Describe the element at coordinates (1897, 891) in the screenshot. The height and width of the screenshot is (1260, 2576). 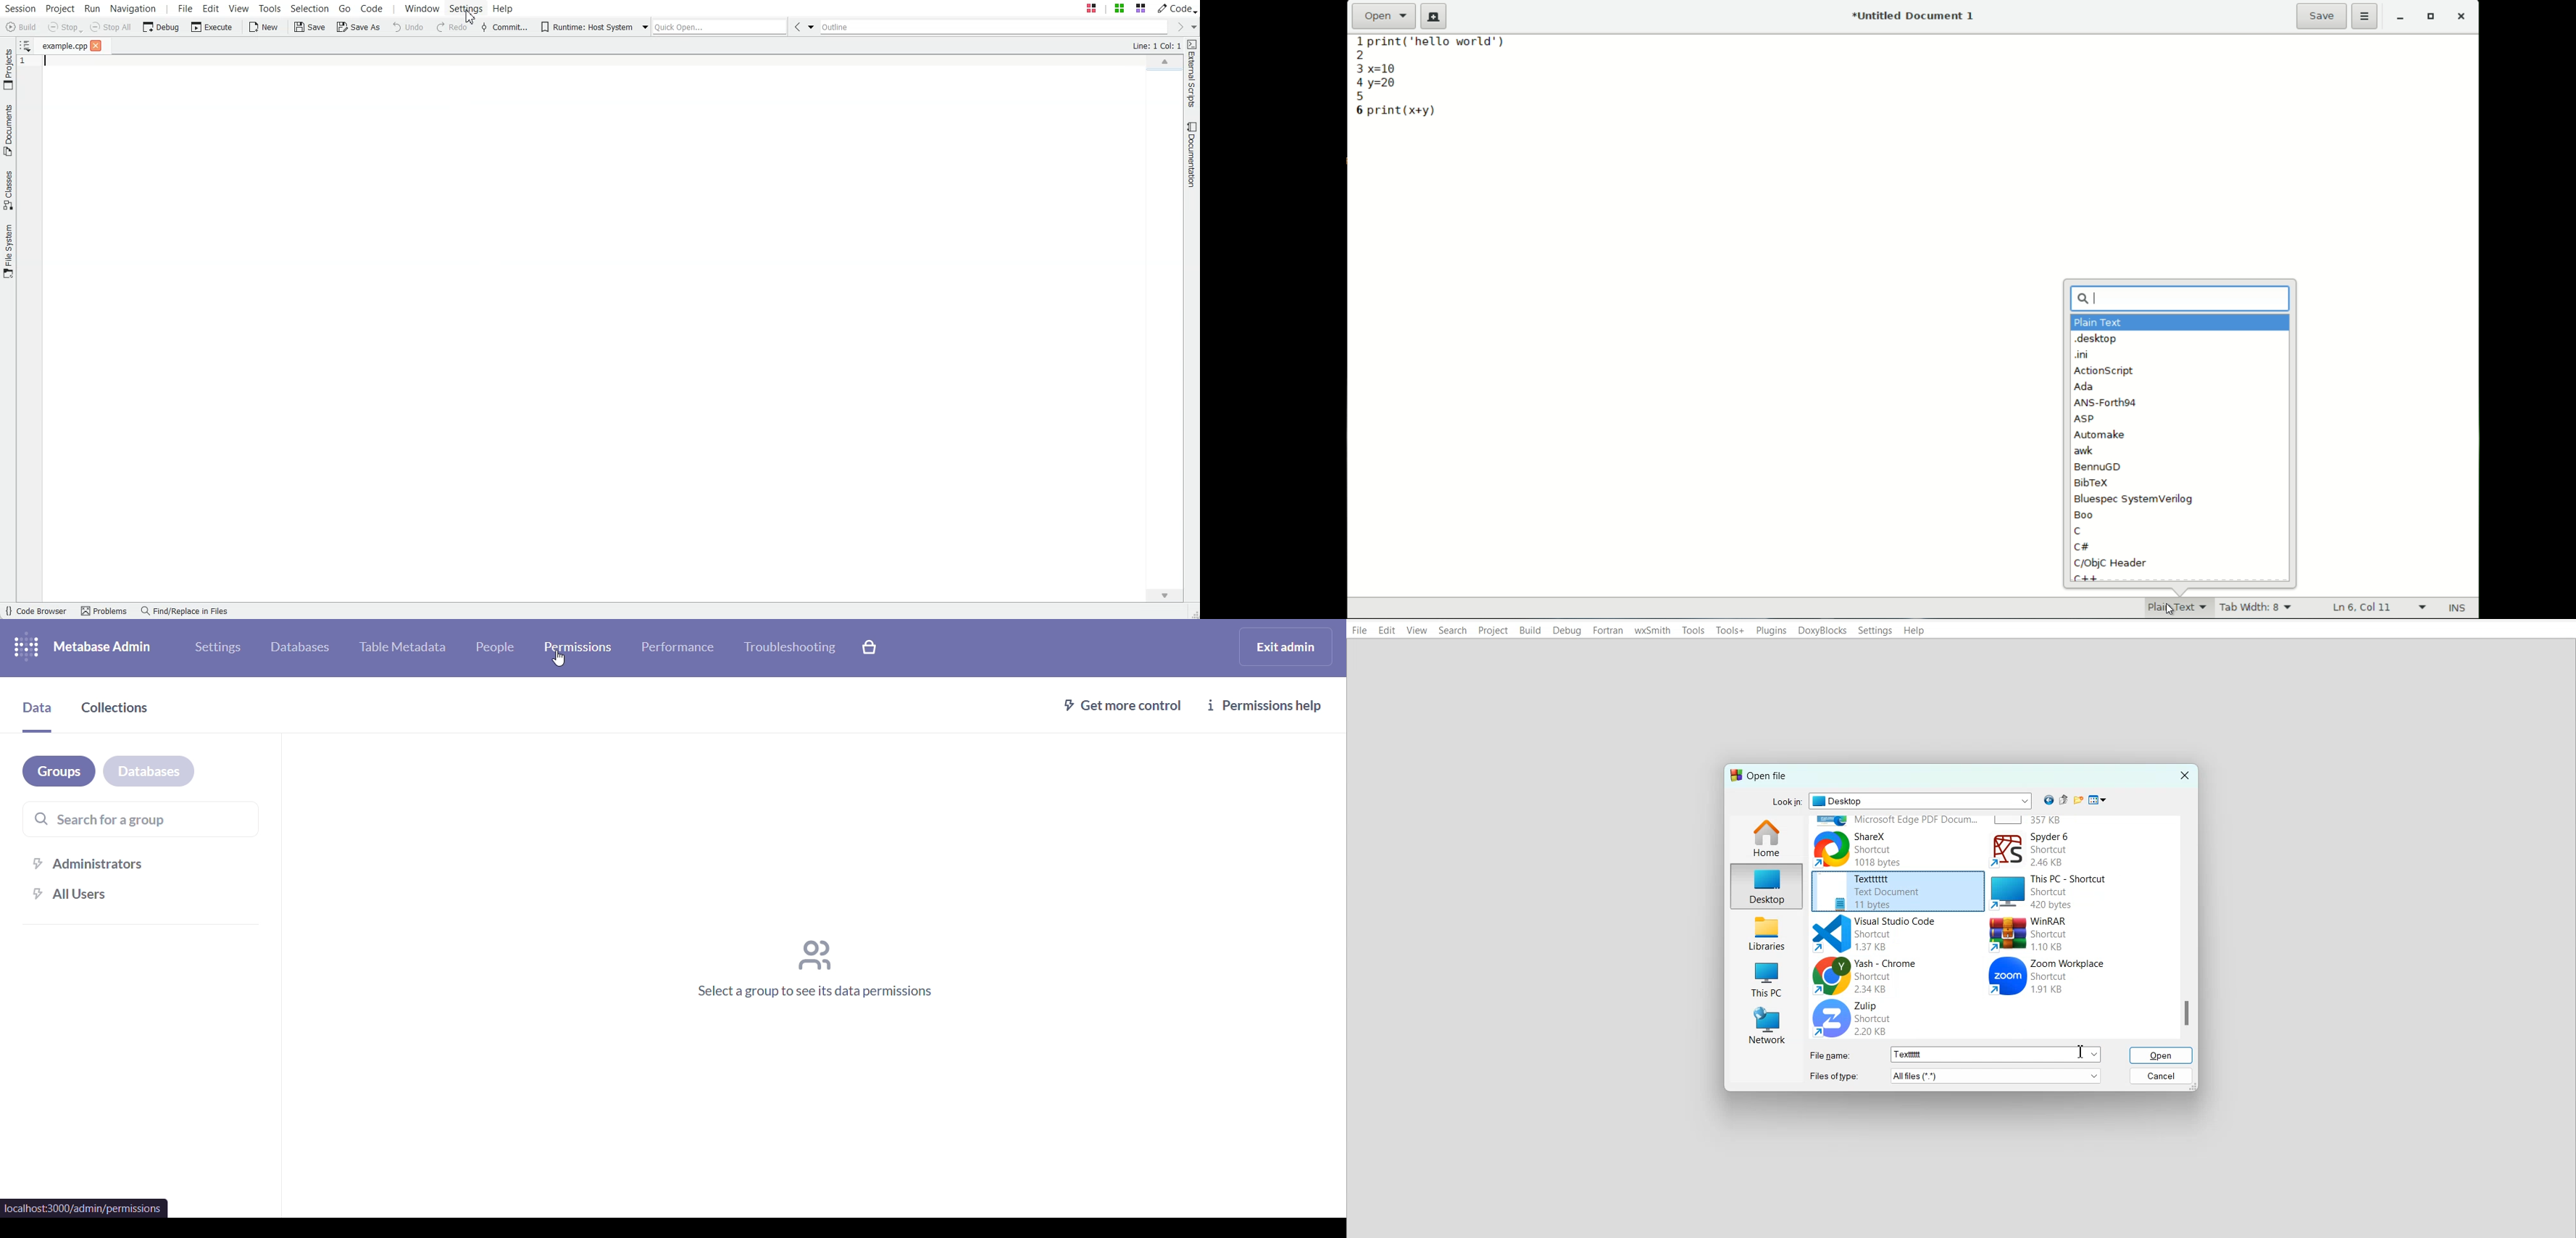
I see `File` at that location.